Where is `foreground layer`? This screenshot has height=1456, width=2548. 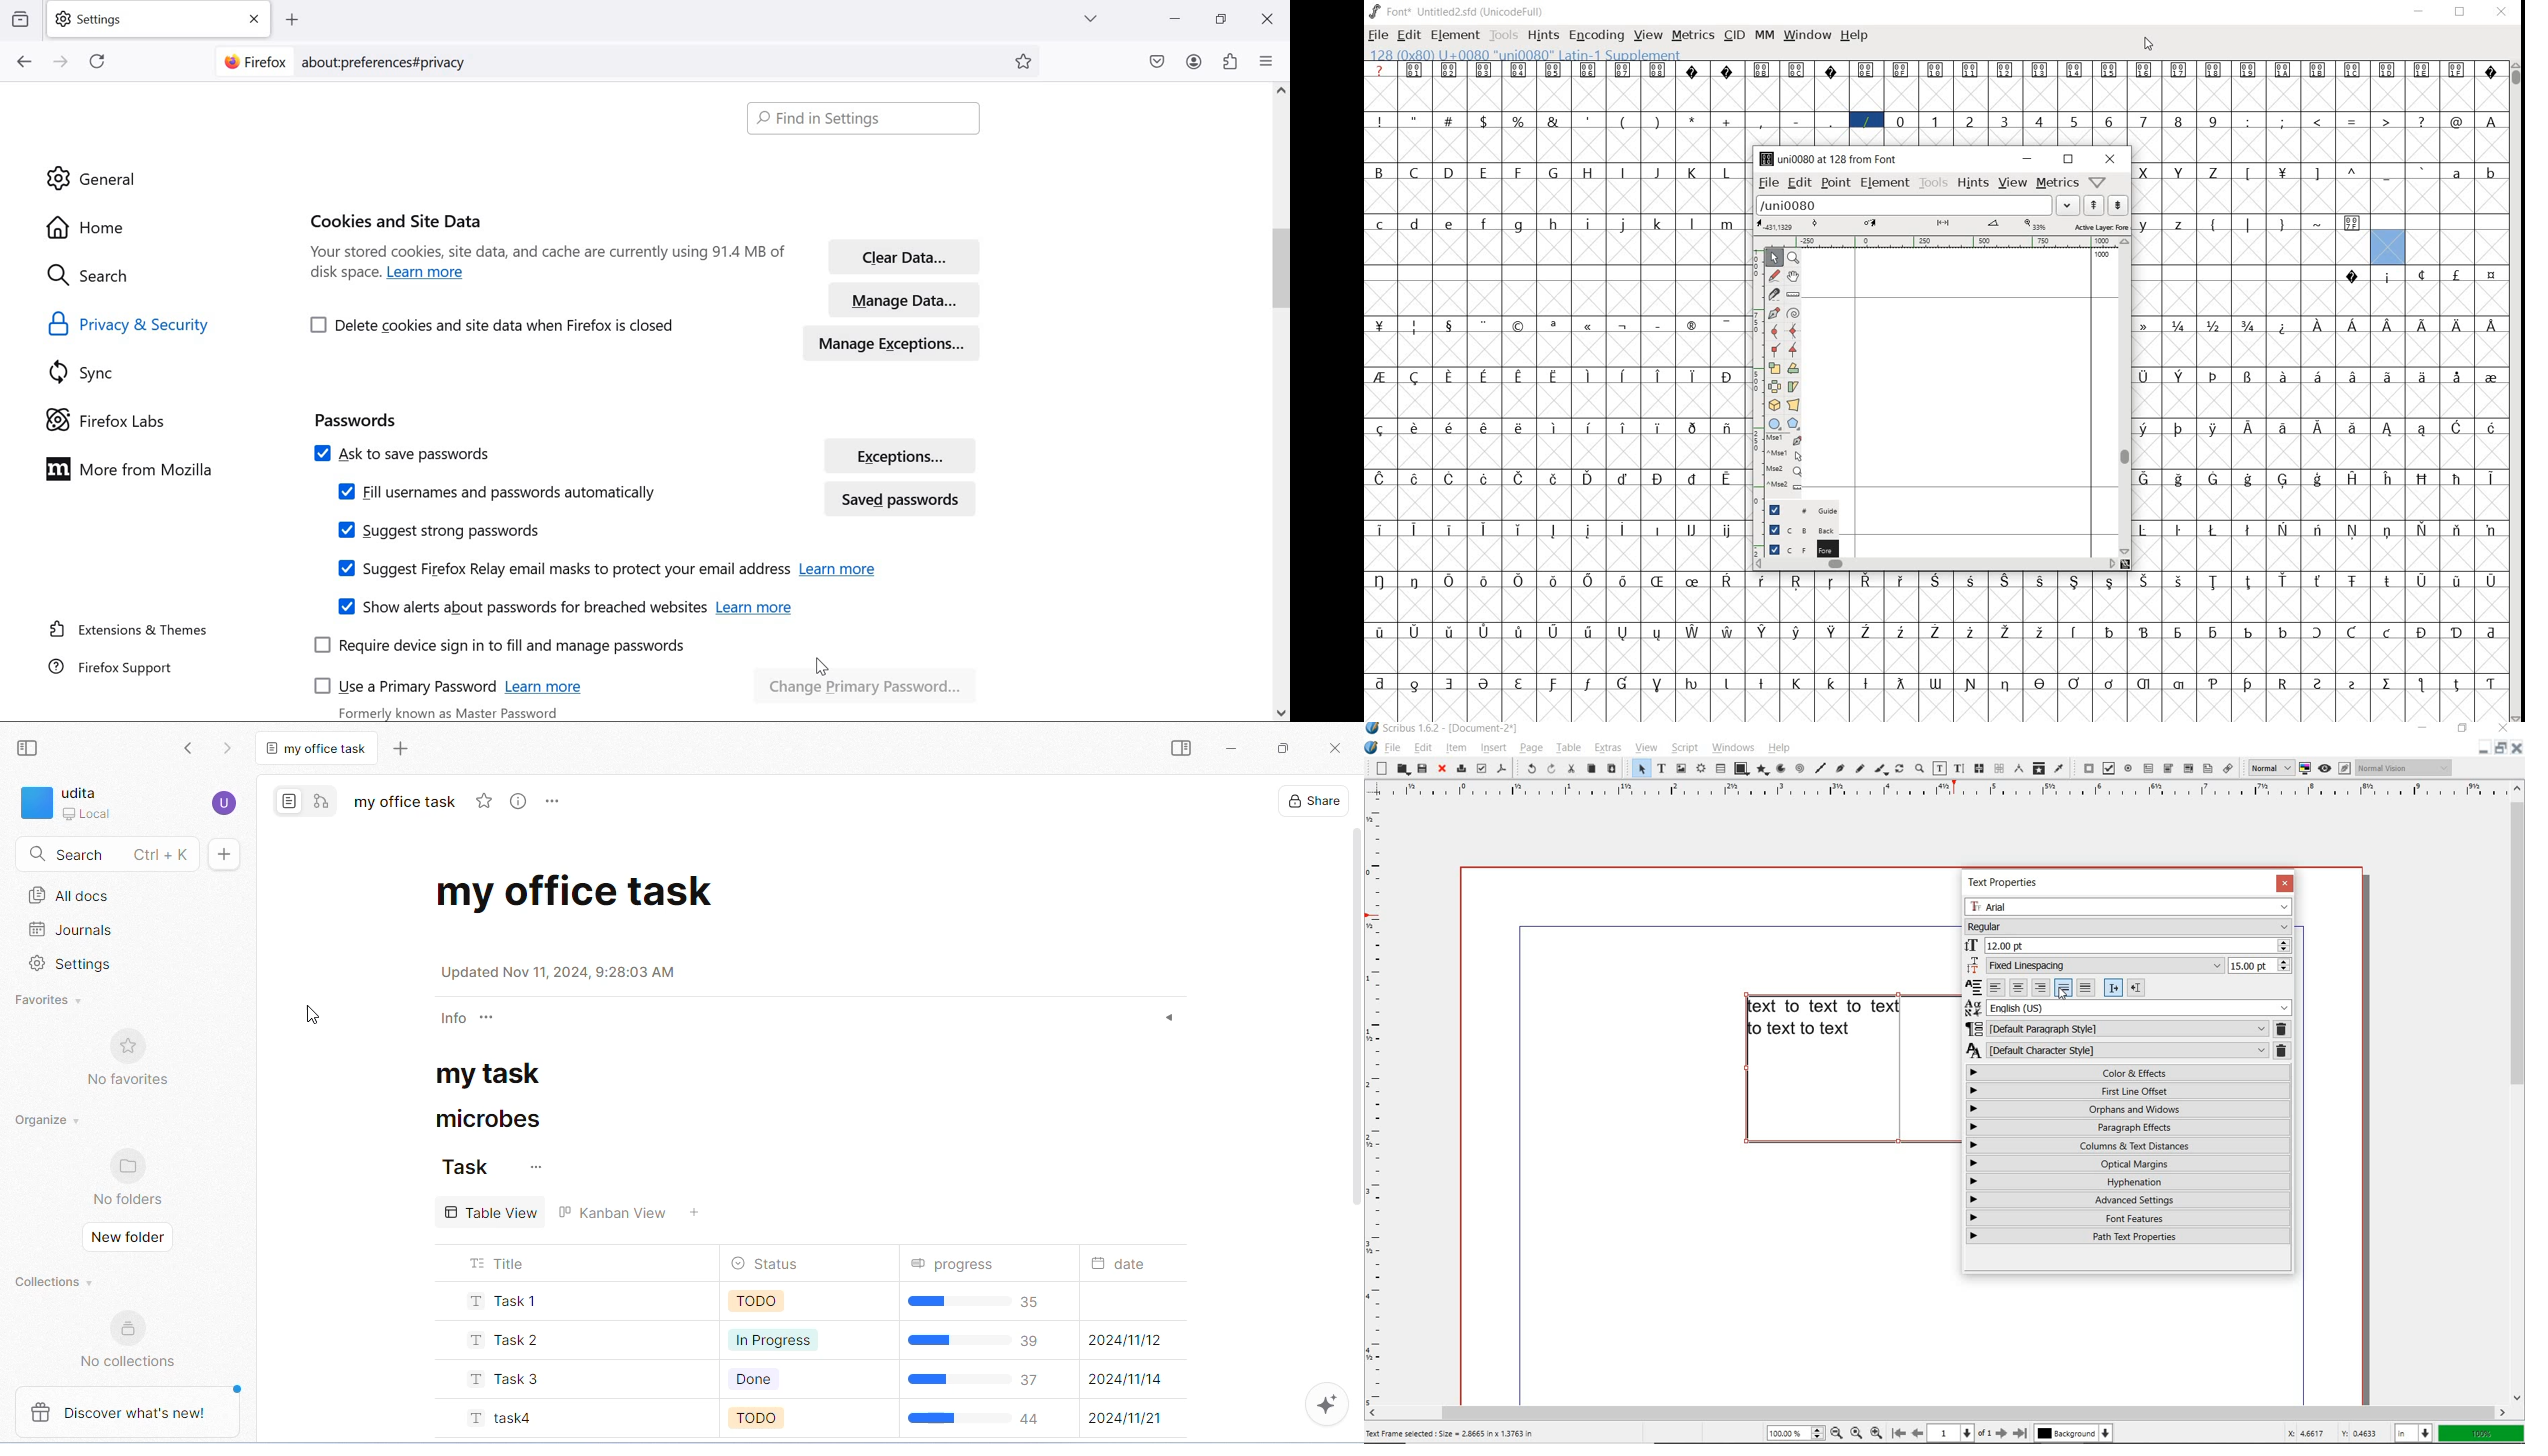 foreground layer is located at coordinates (1795, 548).